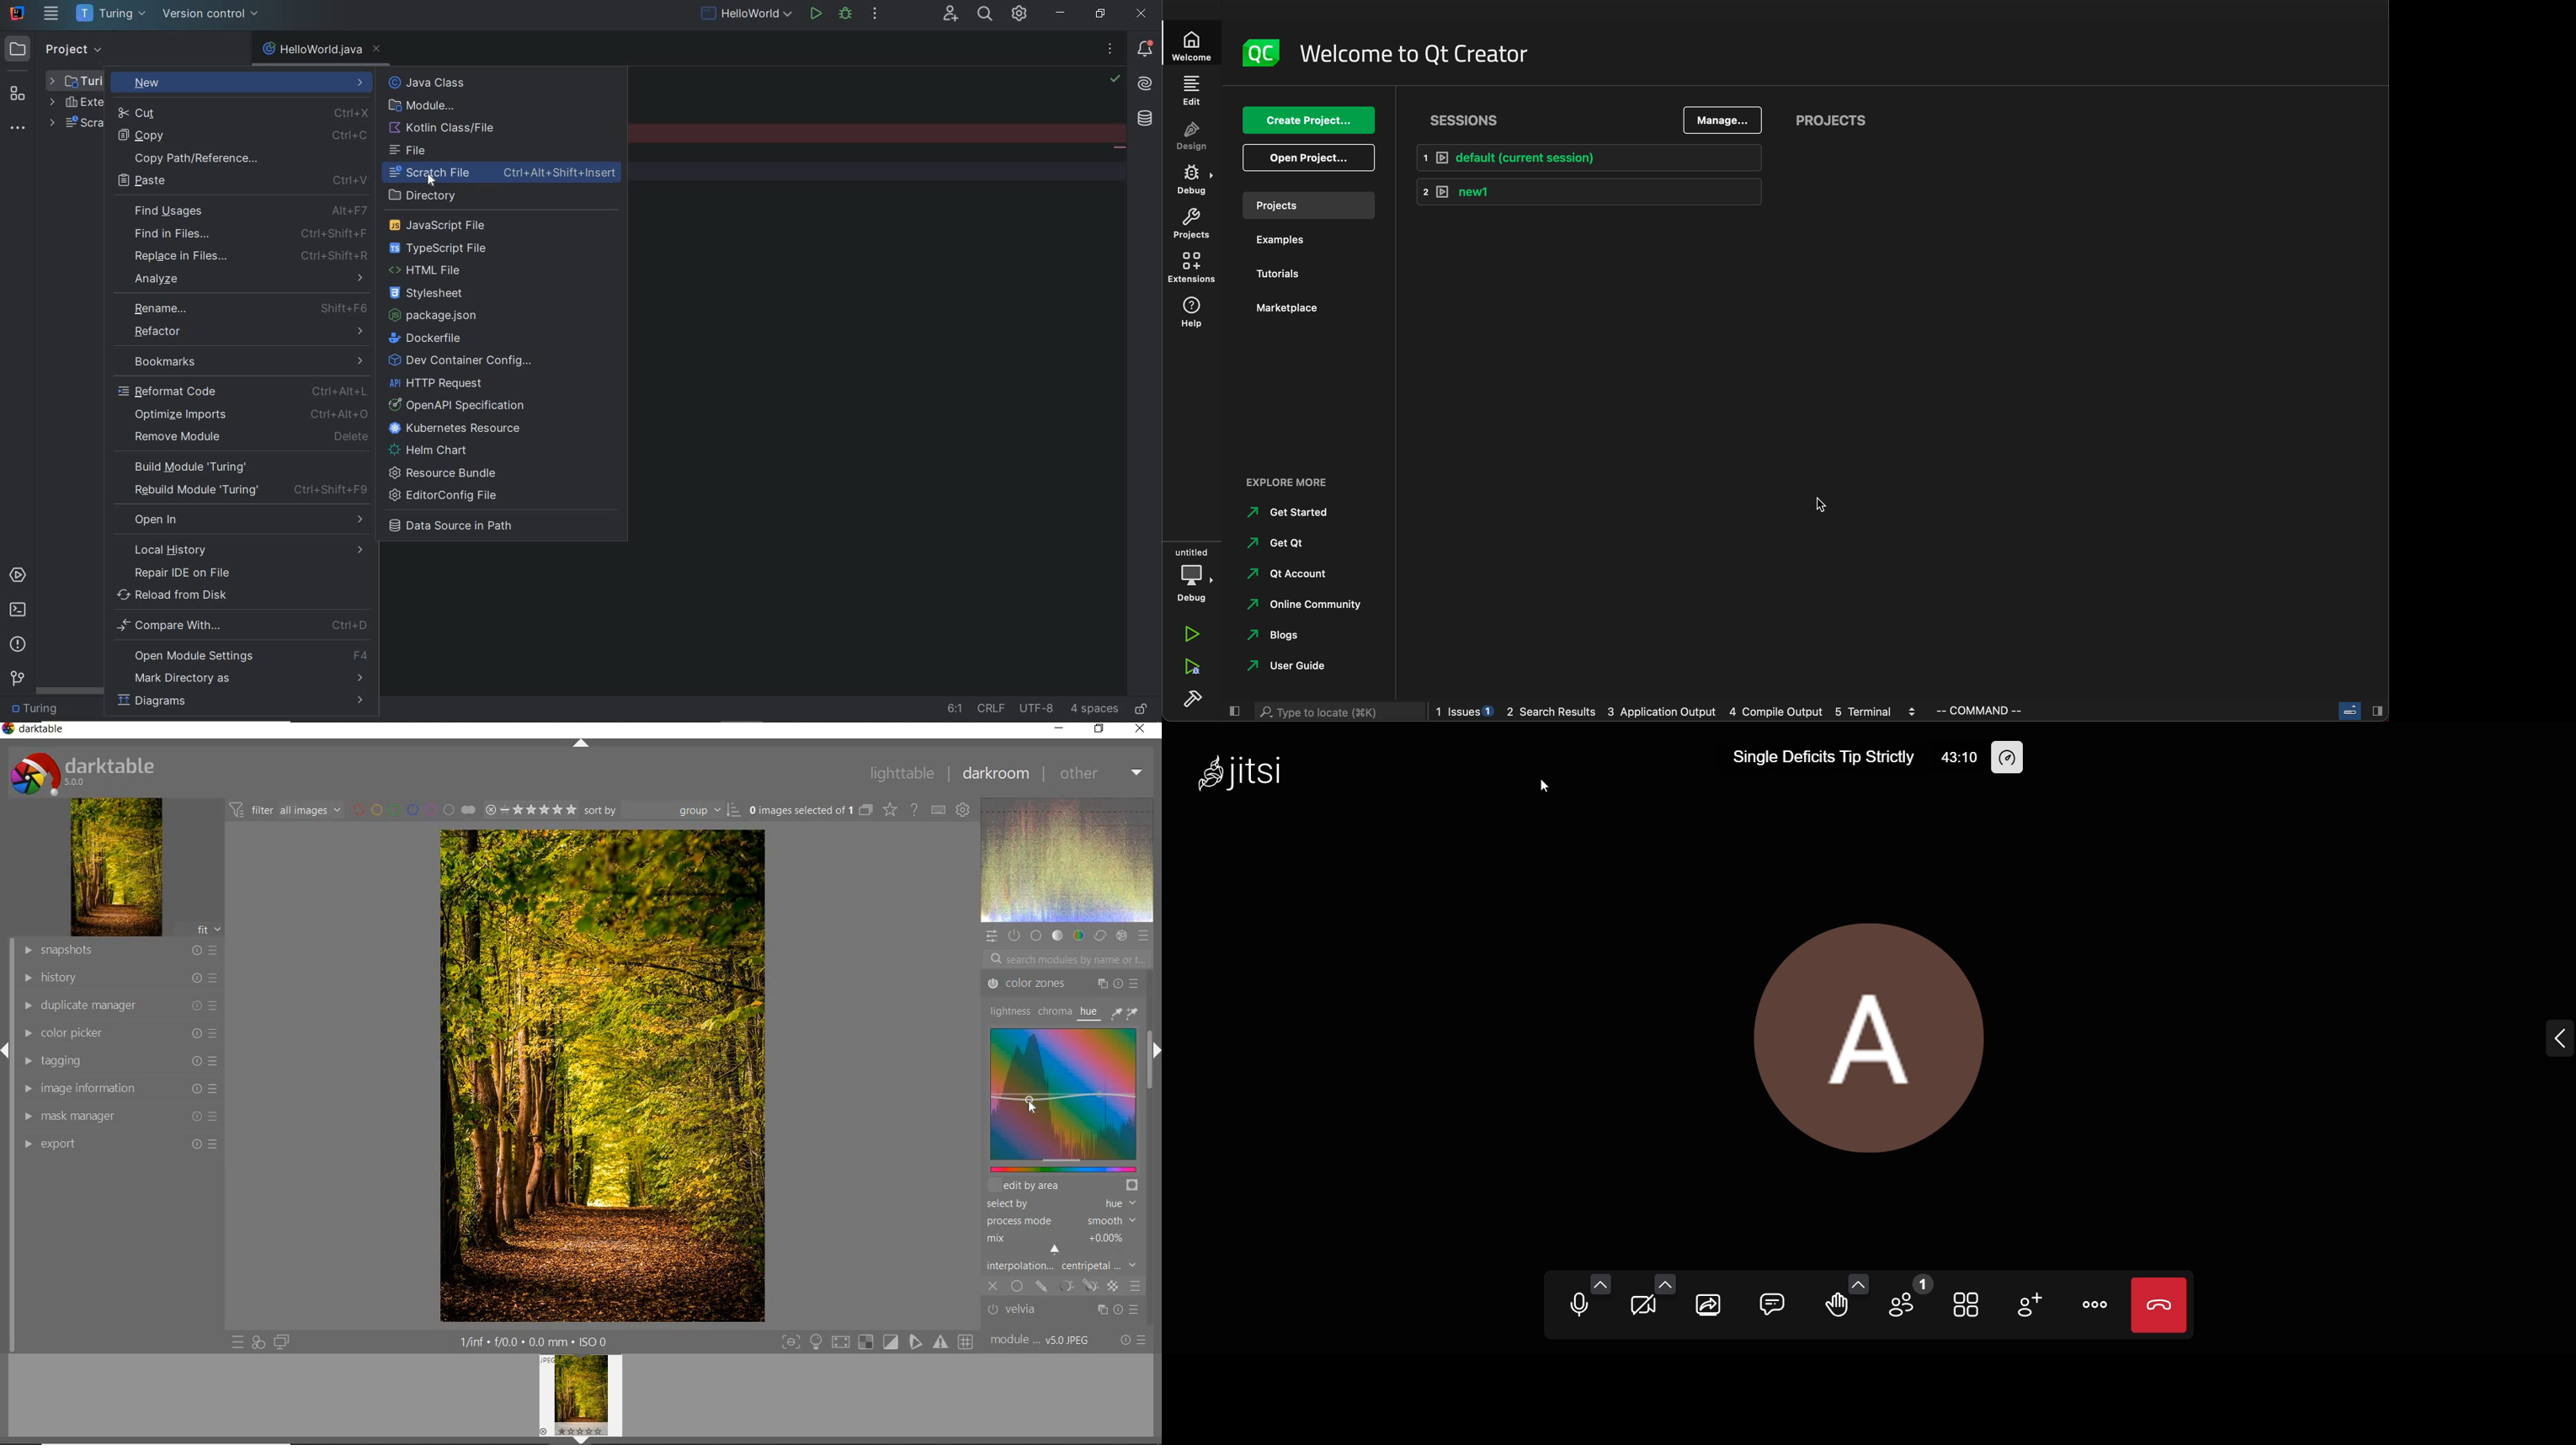 The height and width of the screenshot is (1456, 2576). Describe the element at coordinates (432, 271) in the screenshot. I see `HTML File` at that location.